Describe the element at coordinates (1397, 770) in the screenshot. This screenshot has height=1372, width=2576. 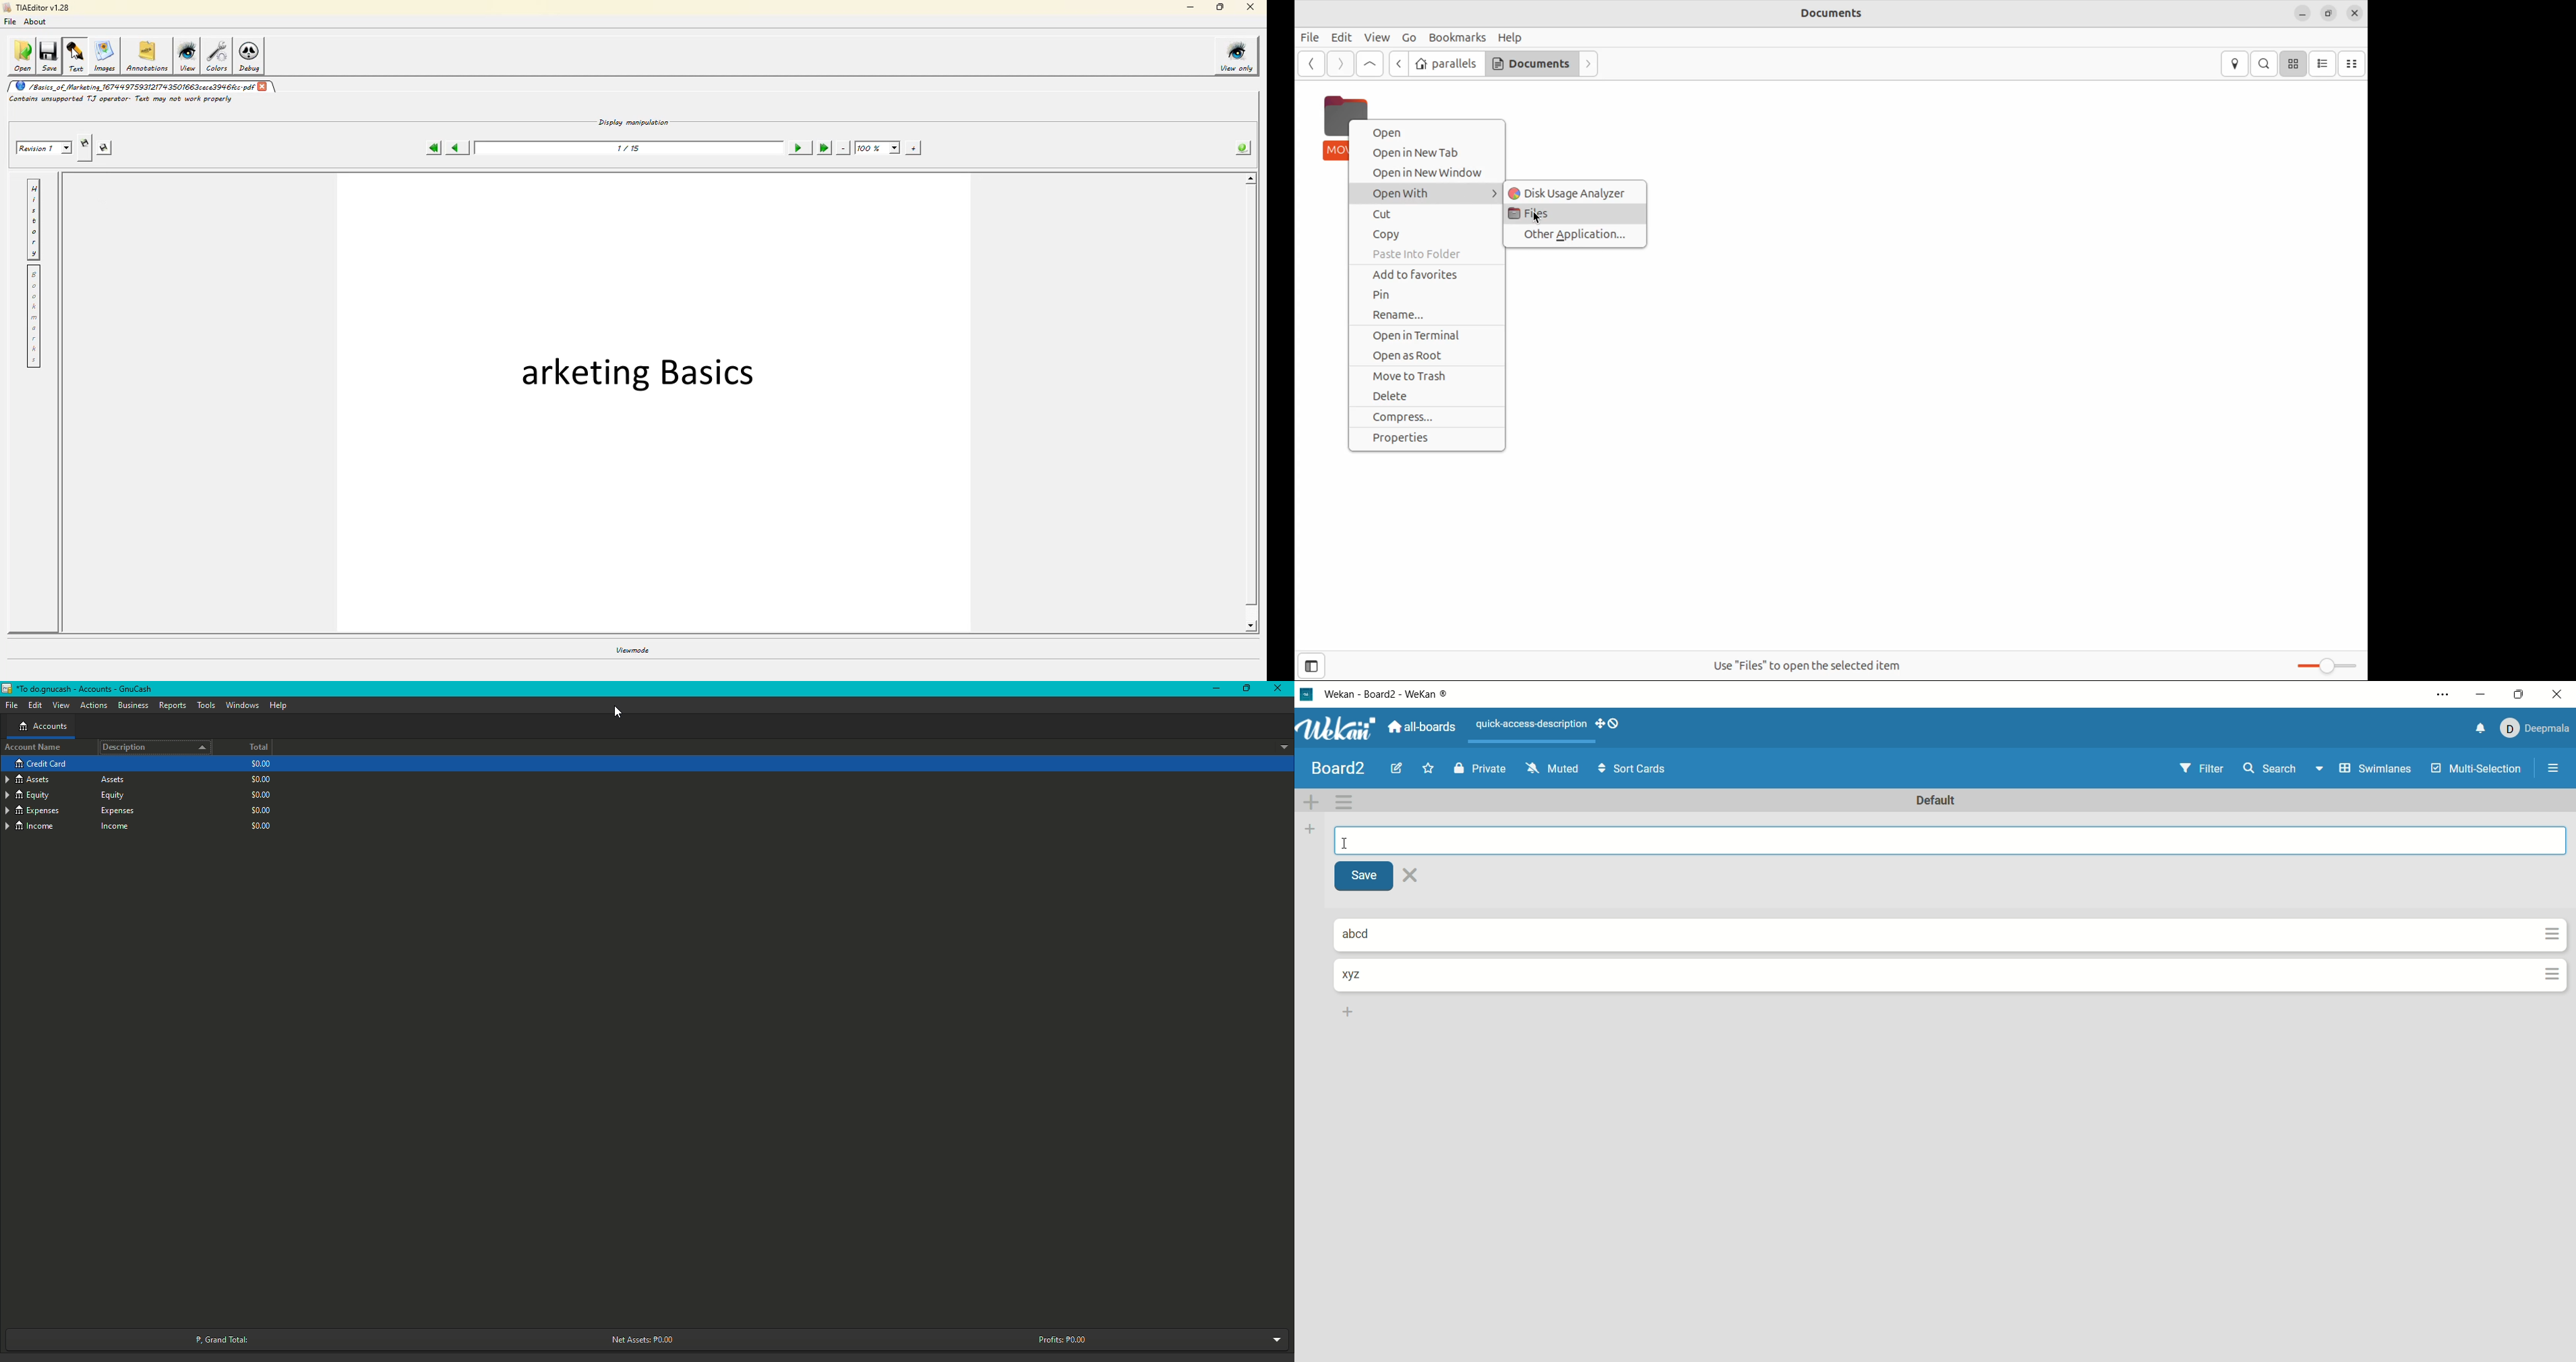
I see `edit` at that location.